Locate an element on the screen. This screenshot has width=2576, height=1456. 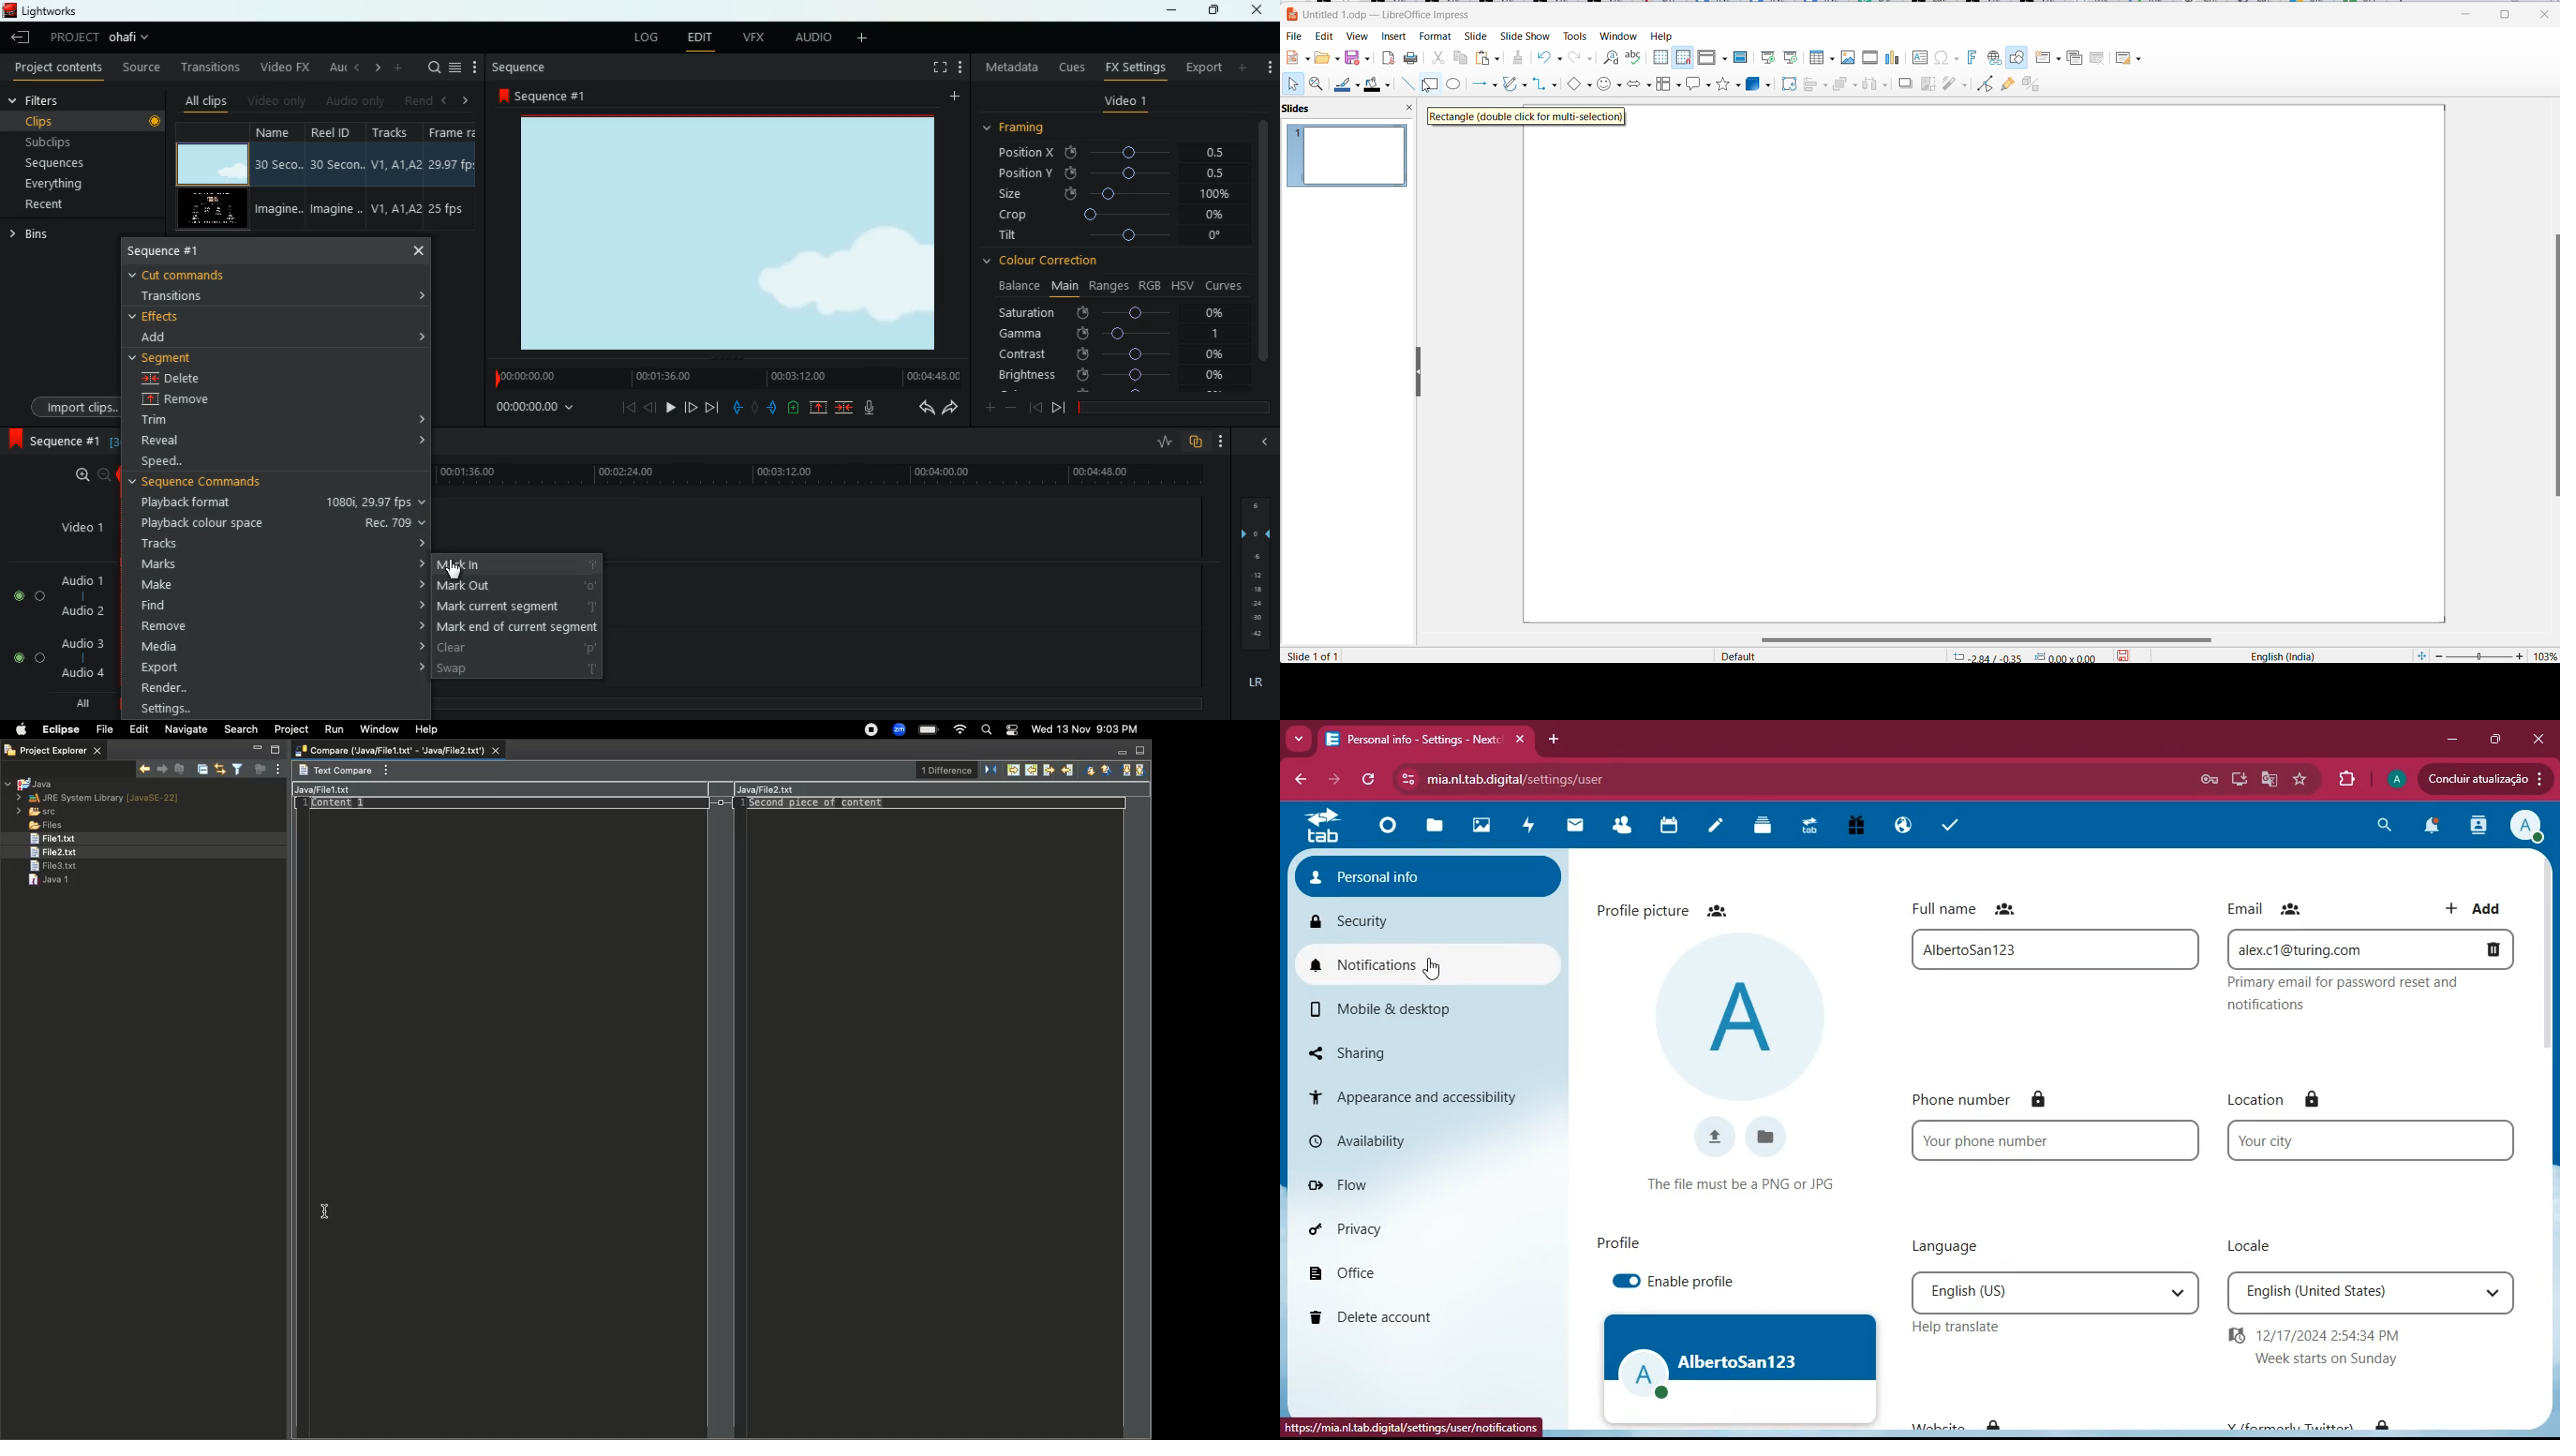
symbol is located at coordinates (1610, 85).